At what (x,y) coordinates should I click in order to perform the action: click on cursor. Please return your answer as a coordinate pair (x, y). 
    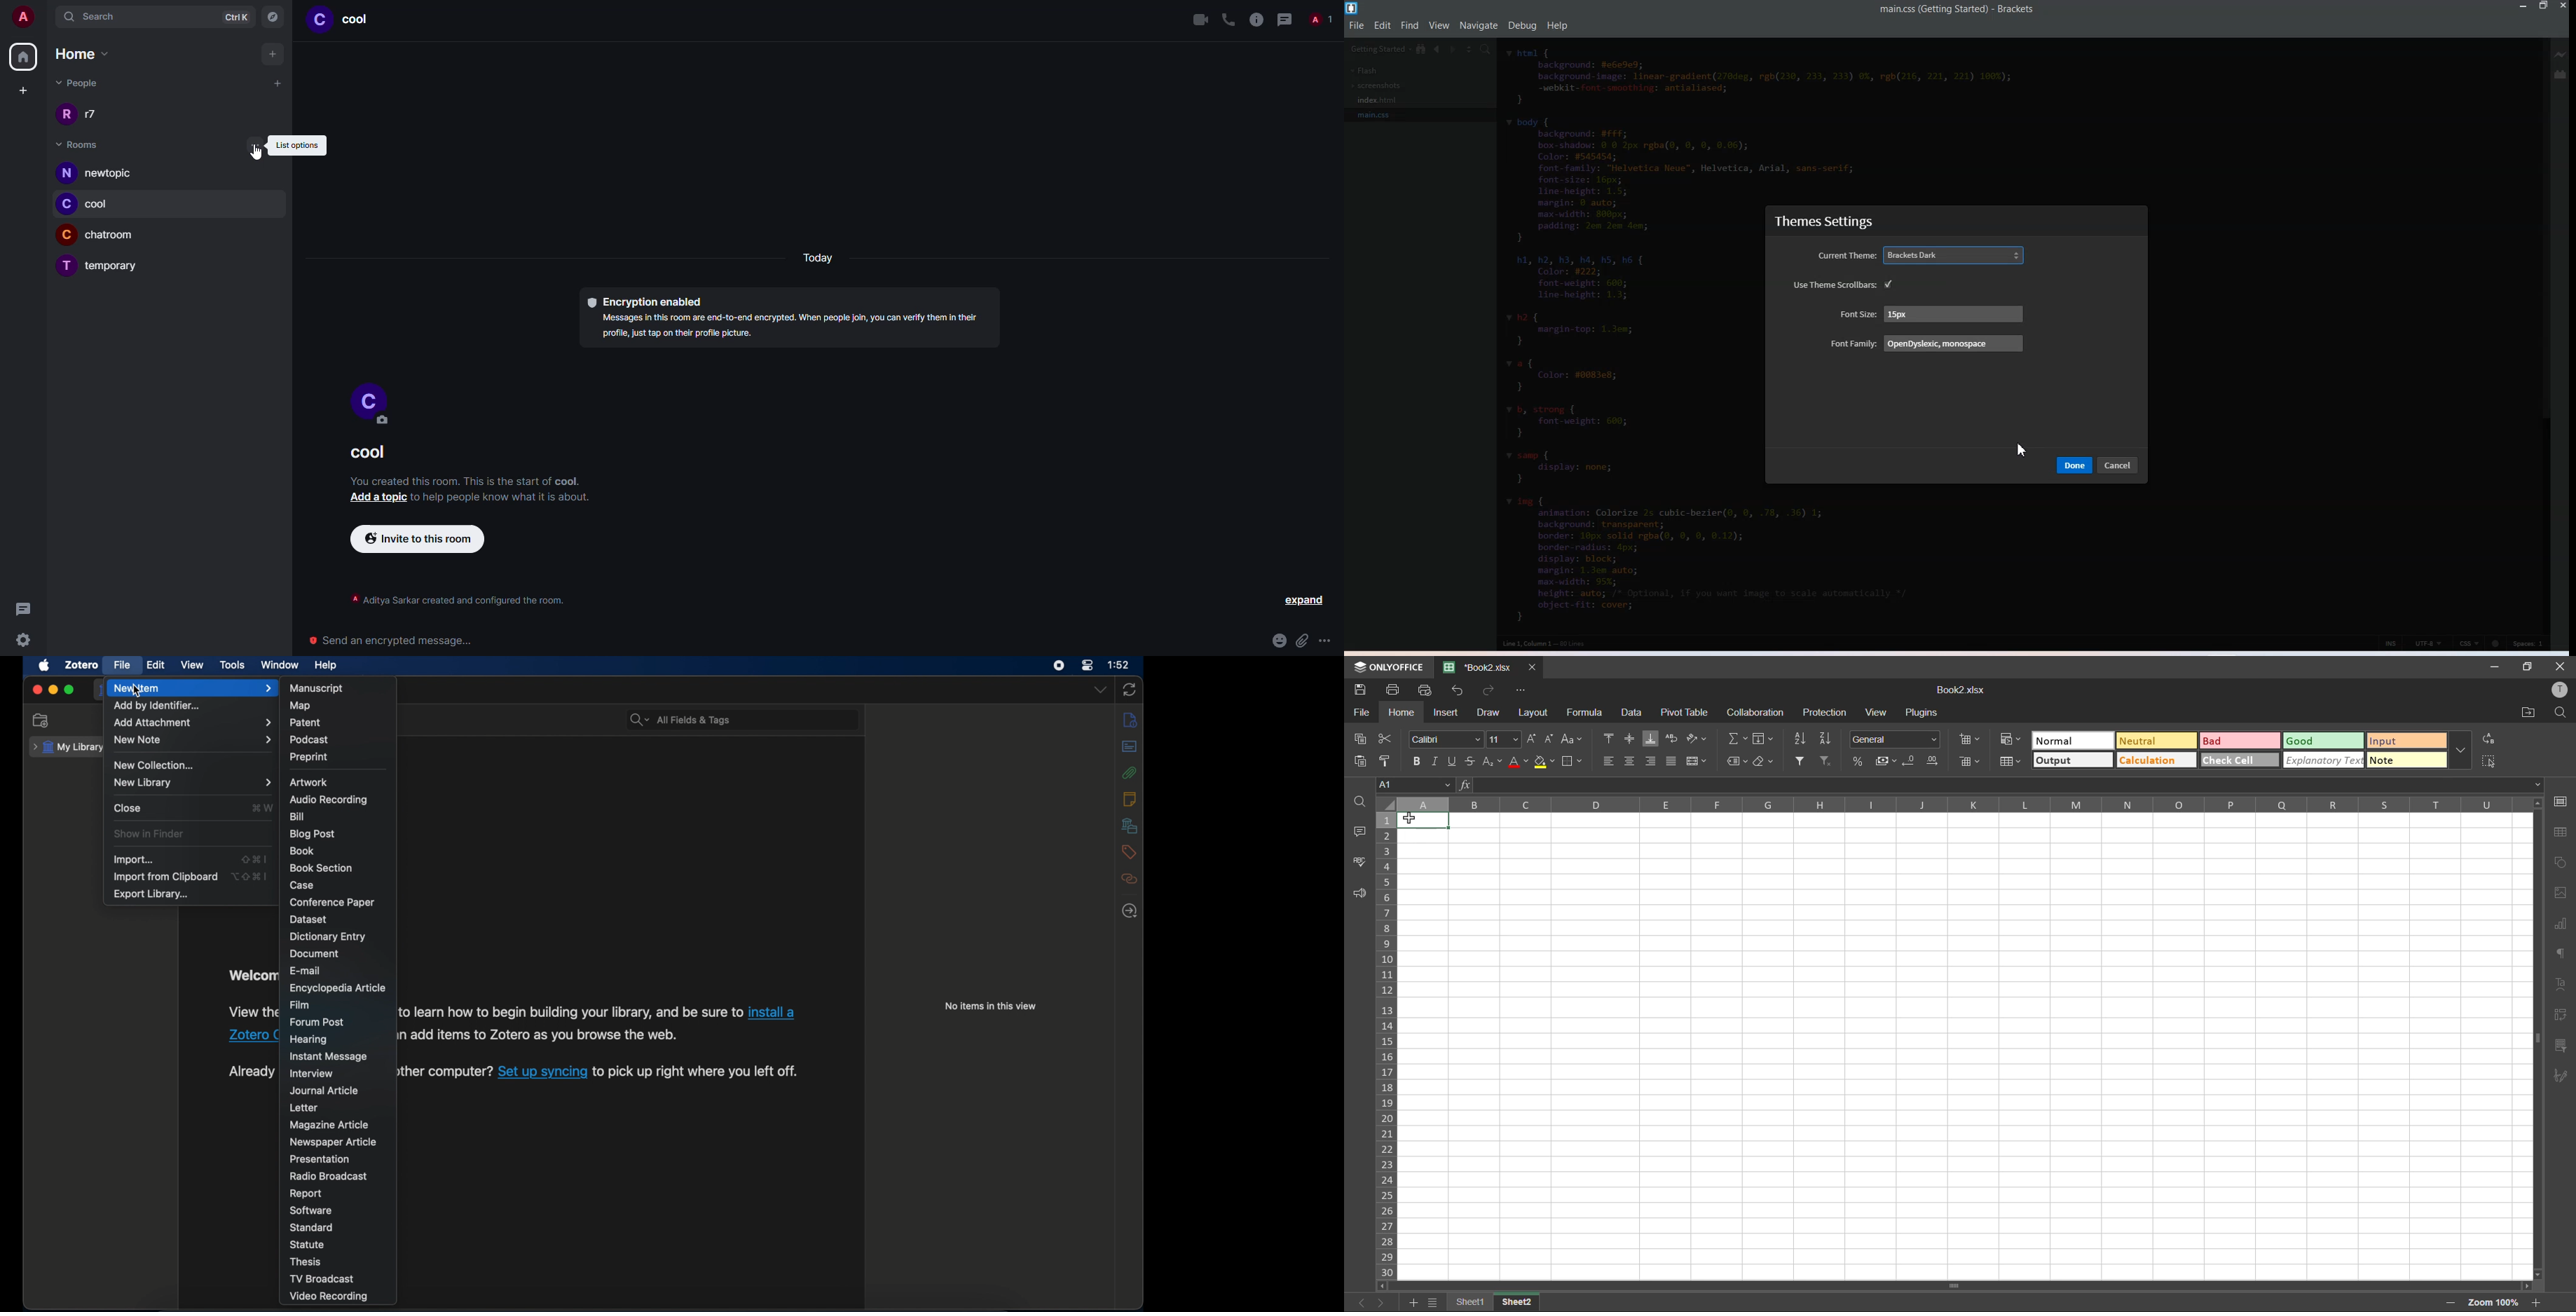
    Looking at the image, I should click on (140, 692).